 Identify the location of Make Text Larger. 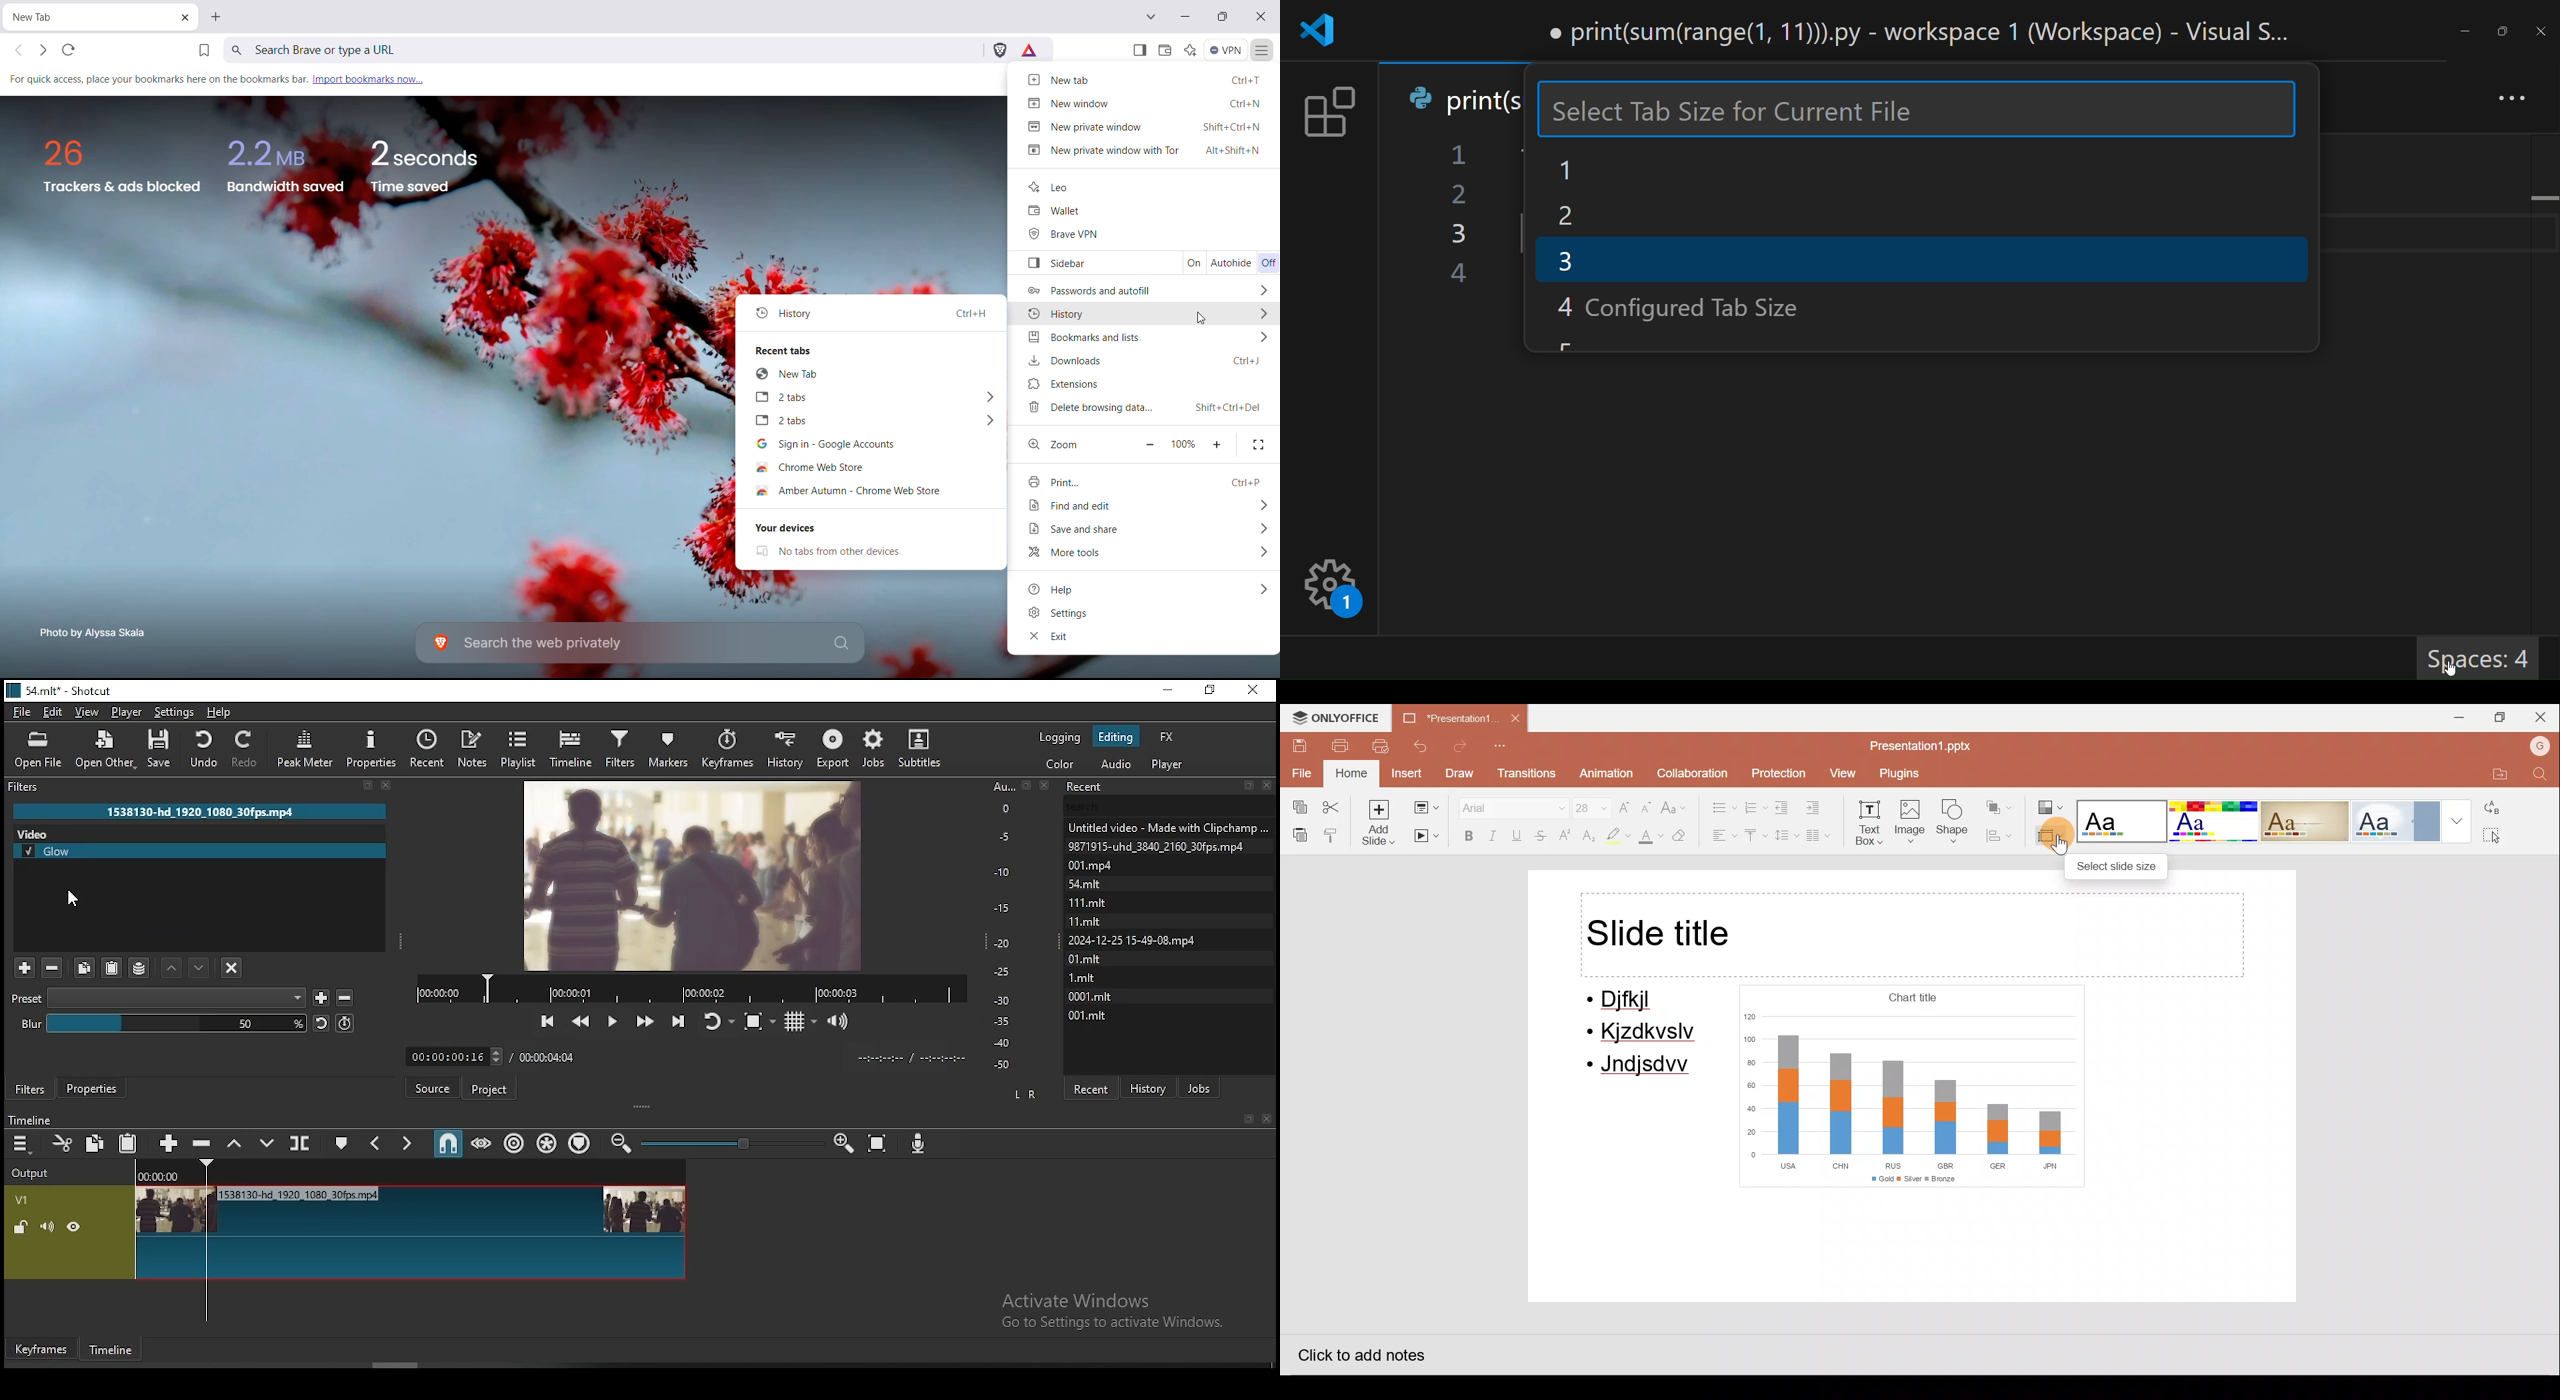
(1218, 444).